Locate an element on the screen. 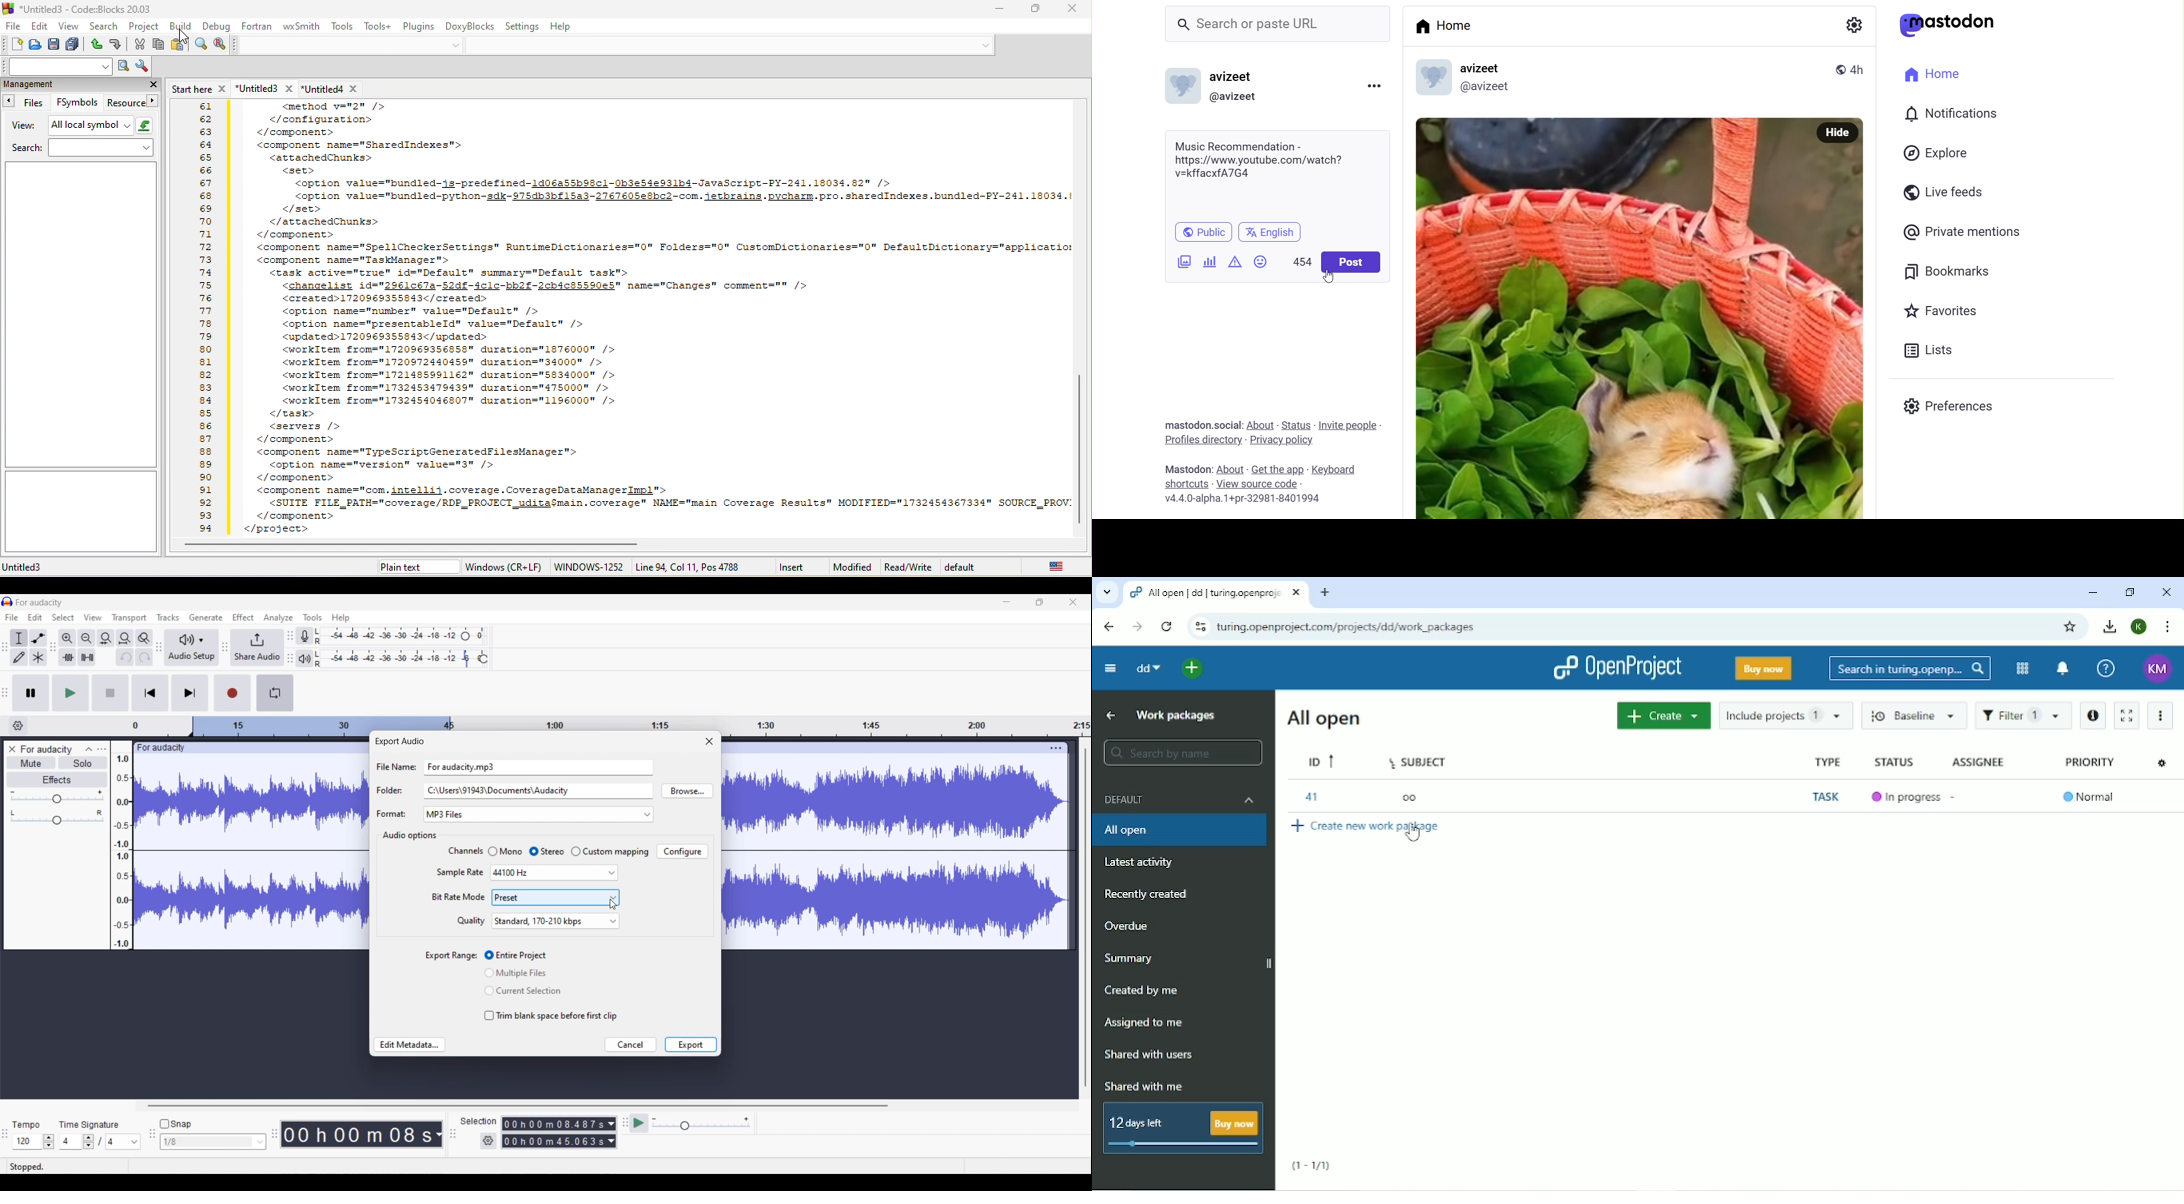  Restore down is located at coordinates (2127, 592).